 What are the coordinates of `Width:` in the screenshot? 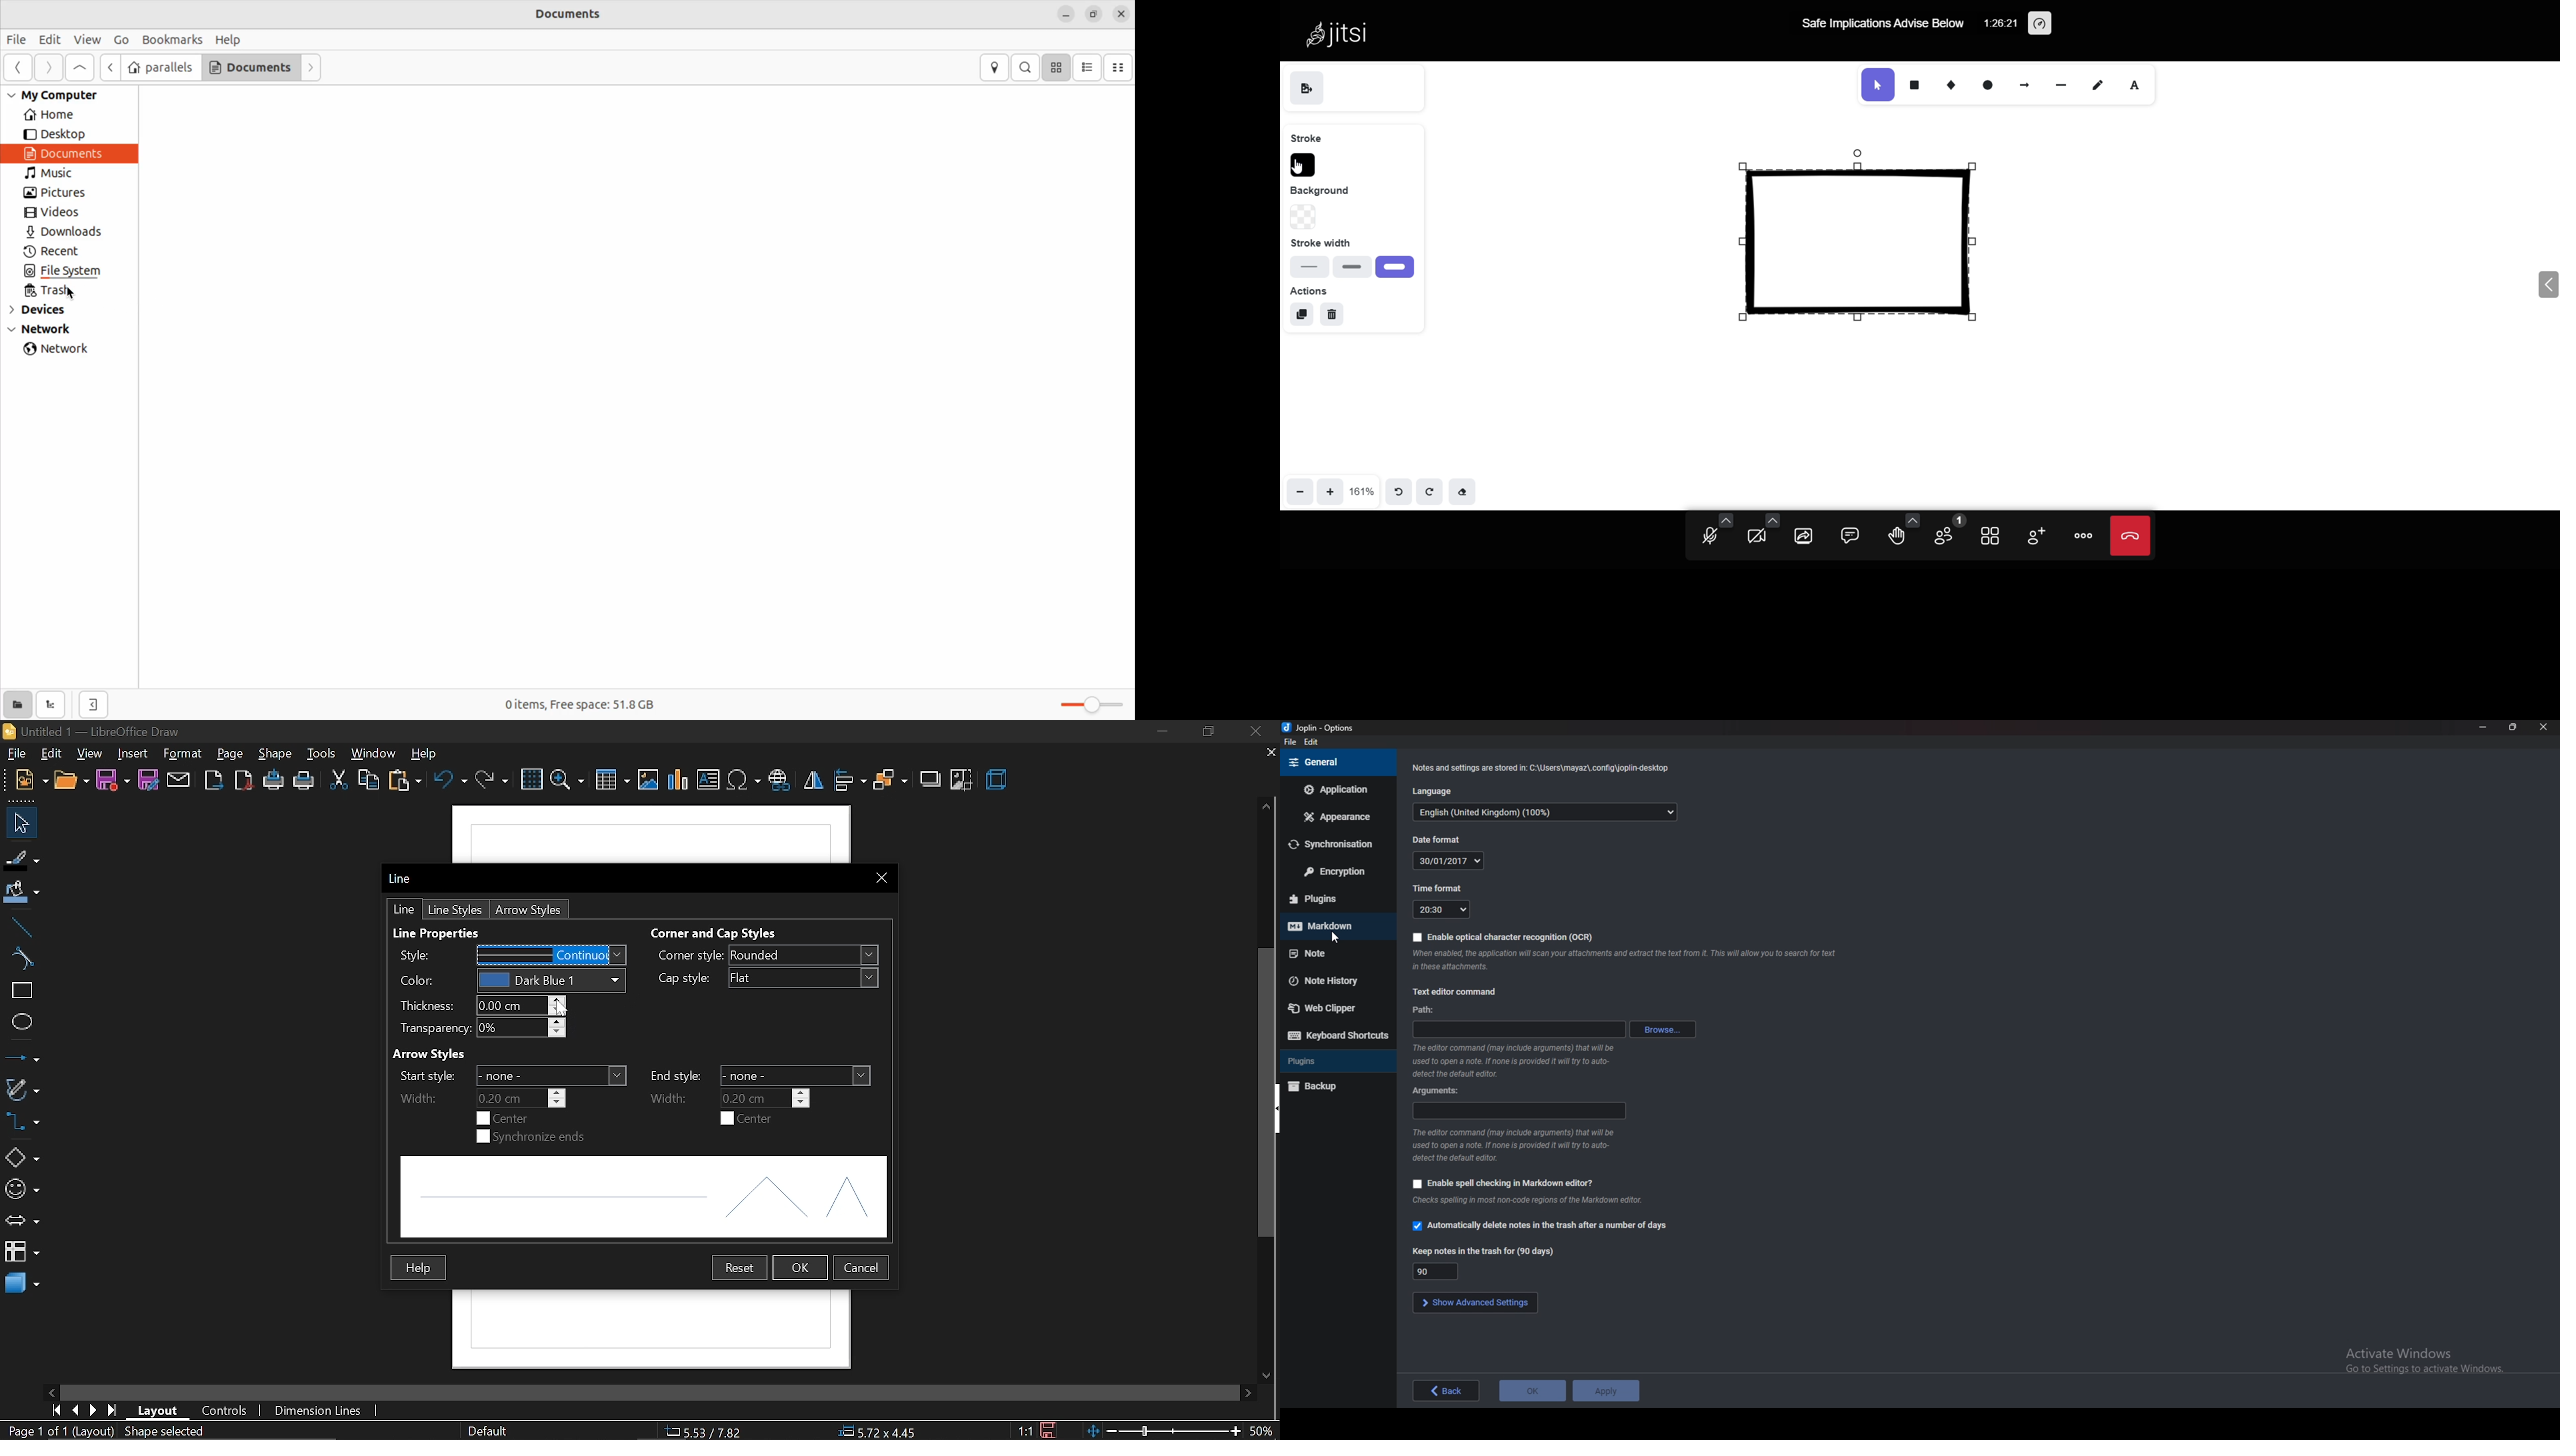 It's located at (419, 1099).